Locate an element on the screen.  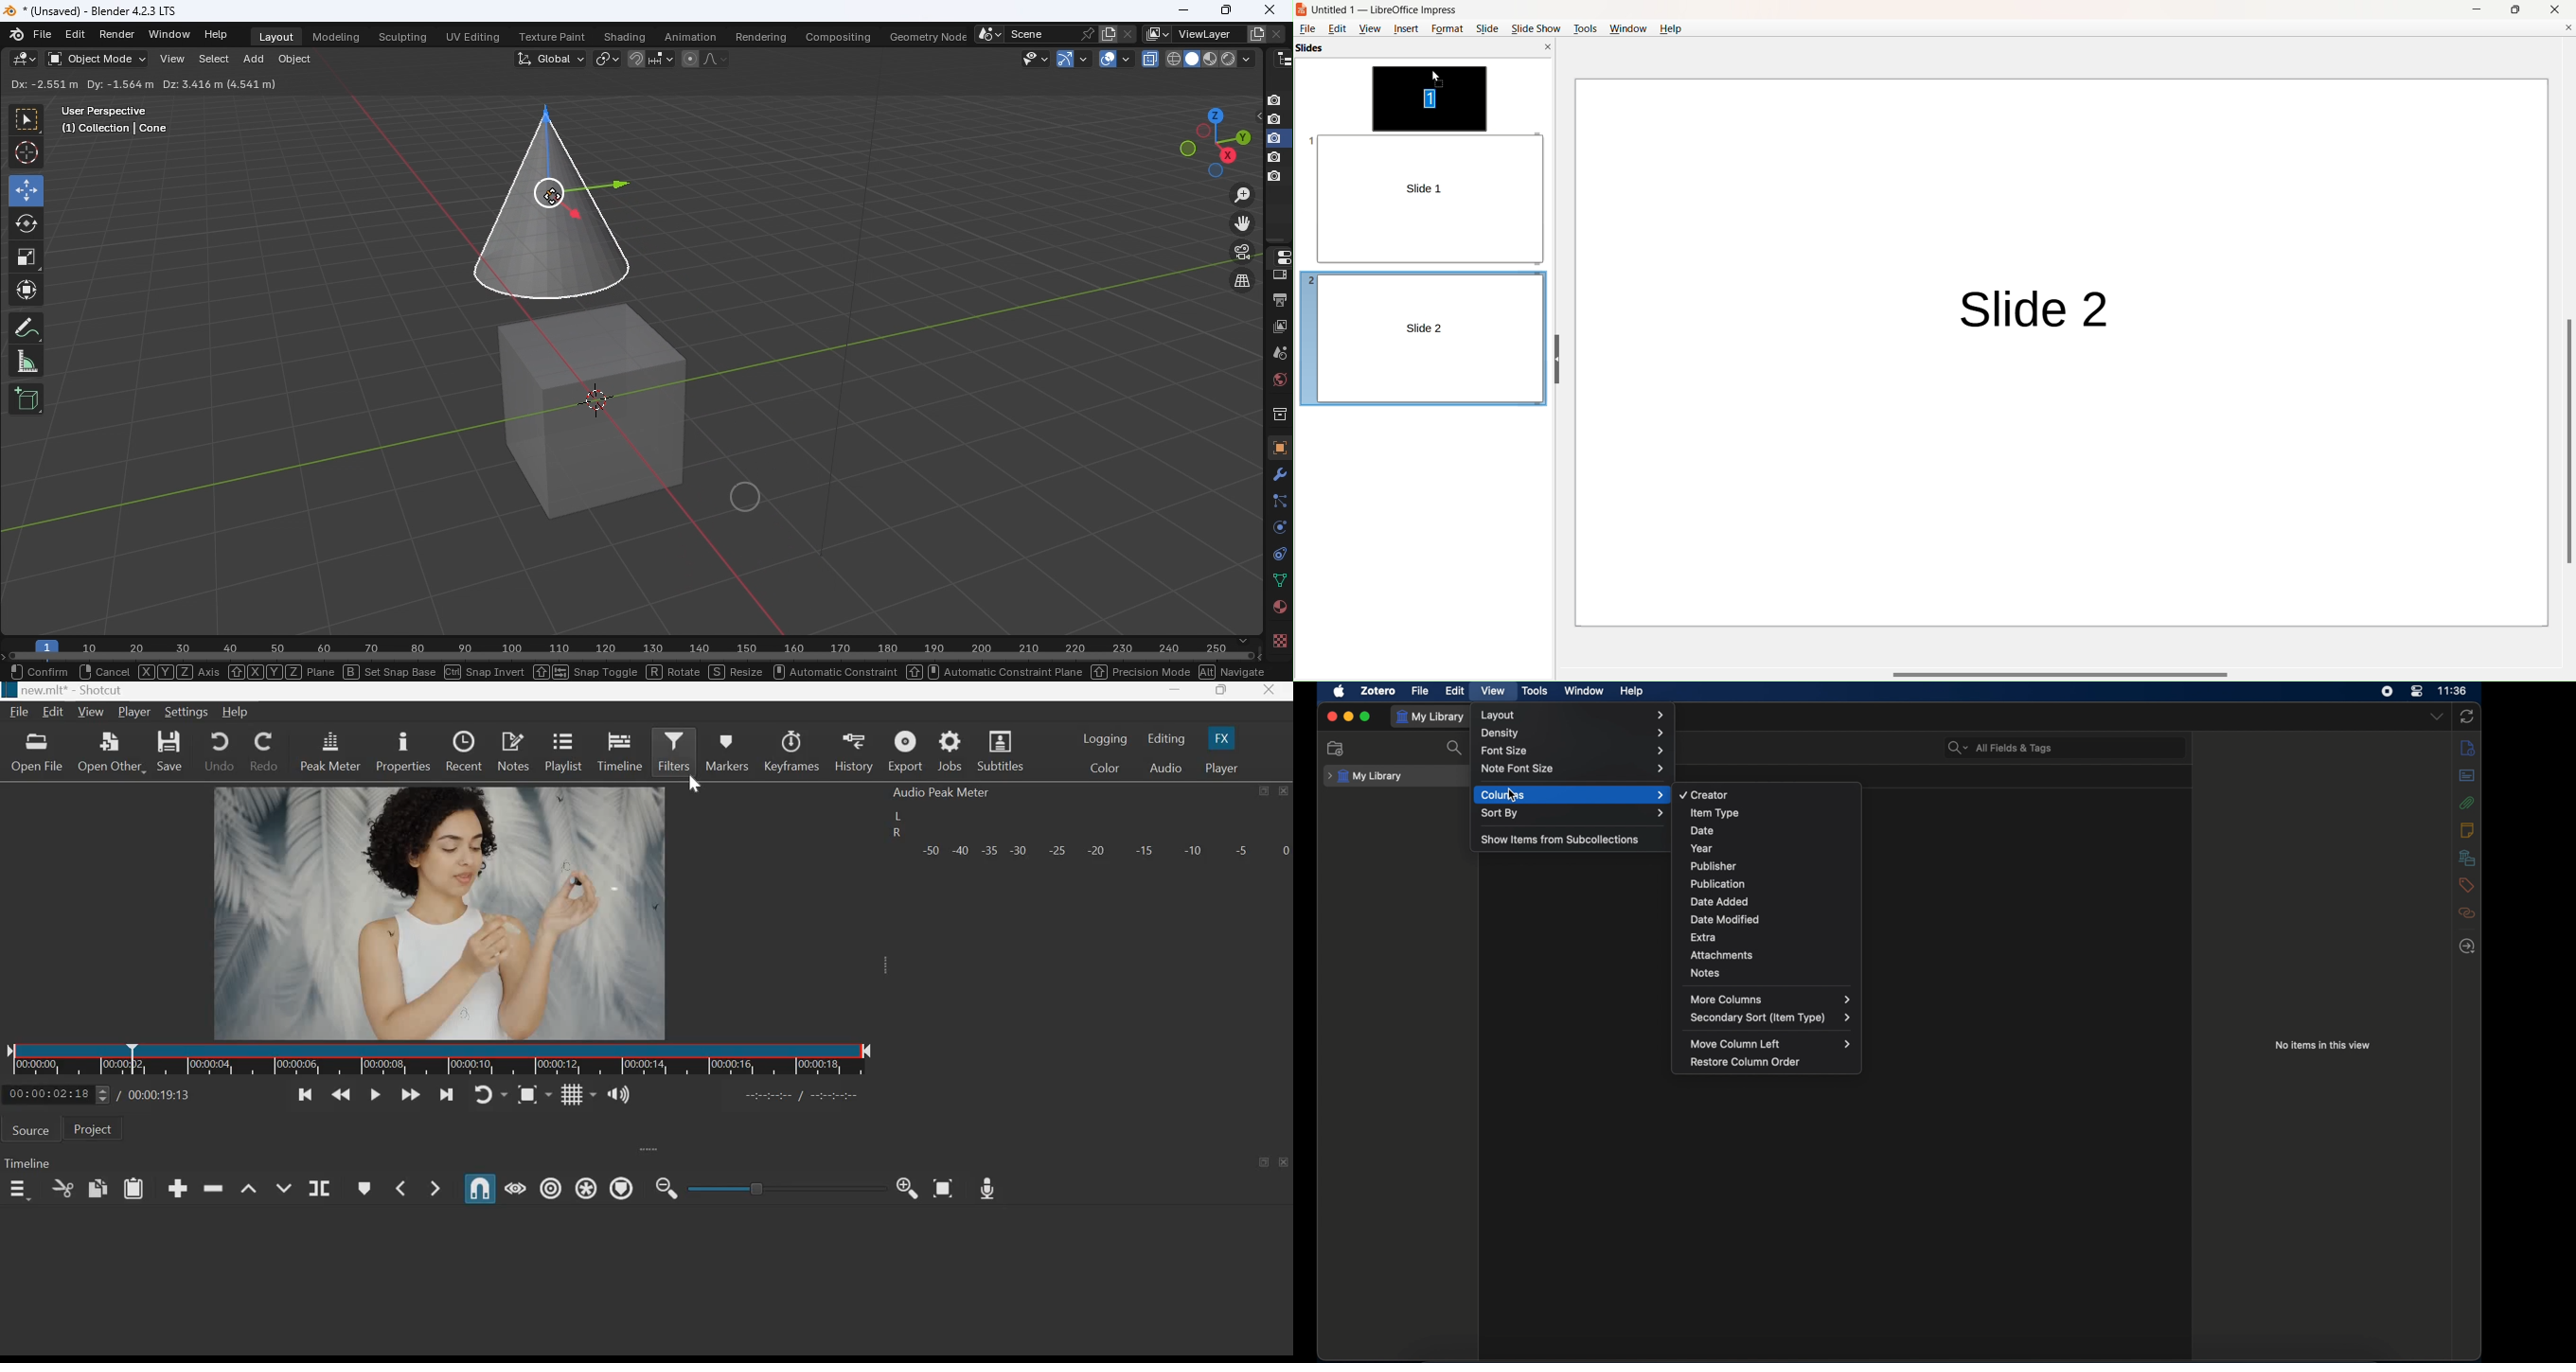
maximize is located at coordinates (1264, 791).